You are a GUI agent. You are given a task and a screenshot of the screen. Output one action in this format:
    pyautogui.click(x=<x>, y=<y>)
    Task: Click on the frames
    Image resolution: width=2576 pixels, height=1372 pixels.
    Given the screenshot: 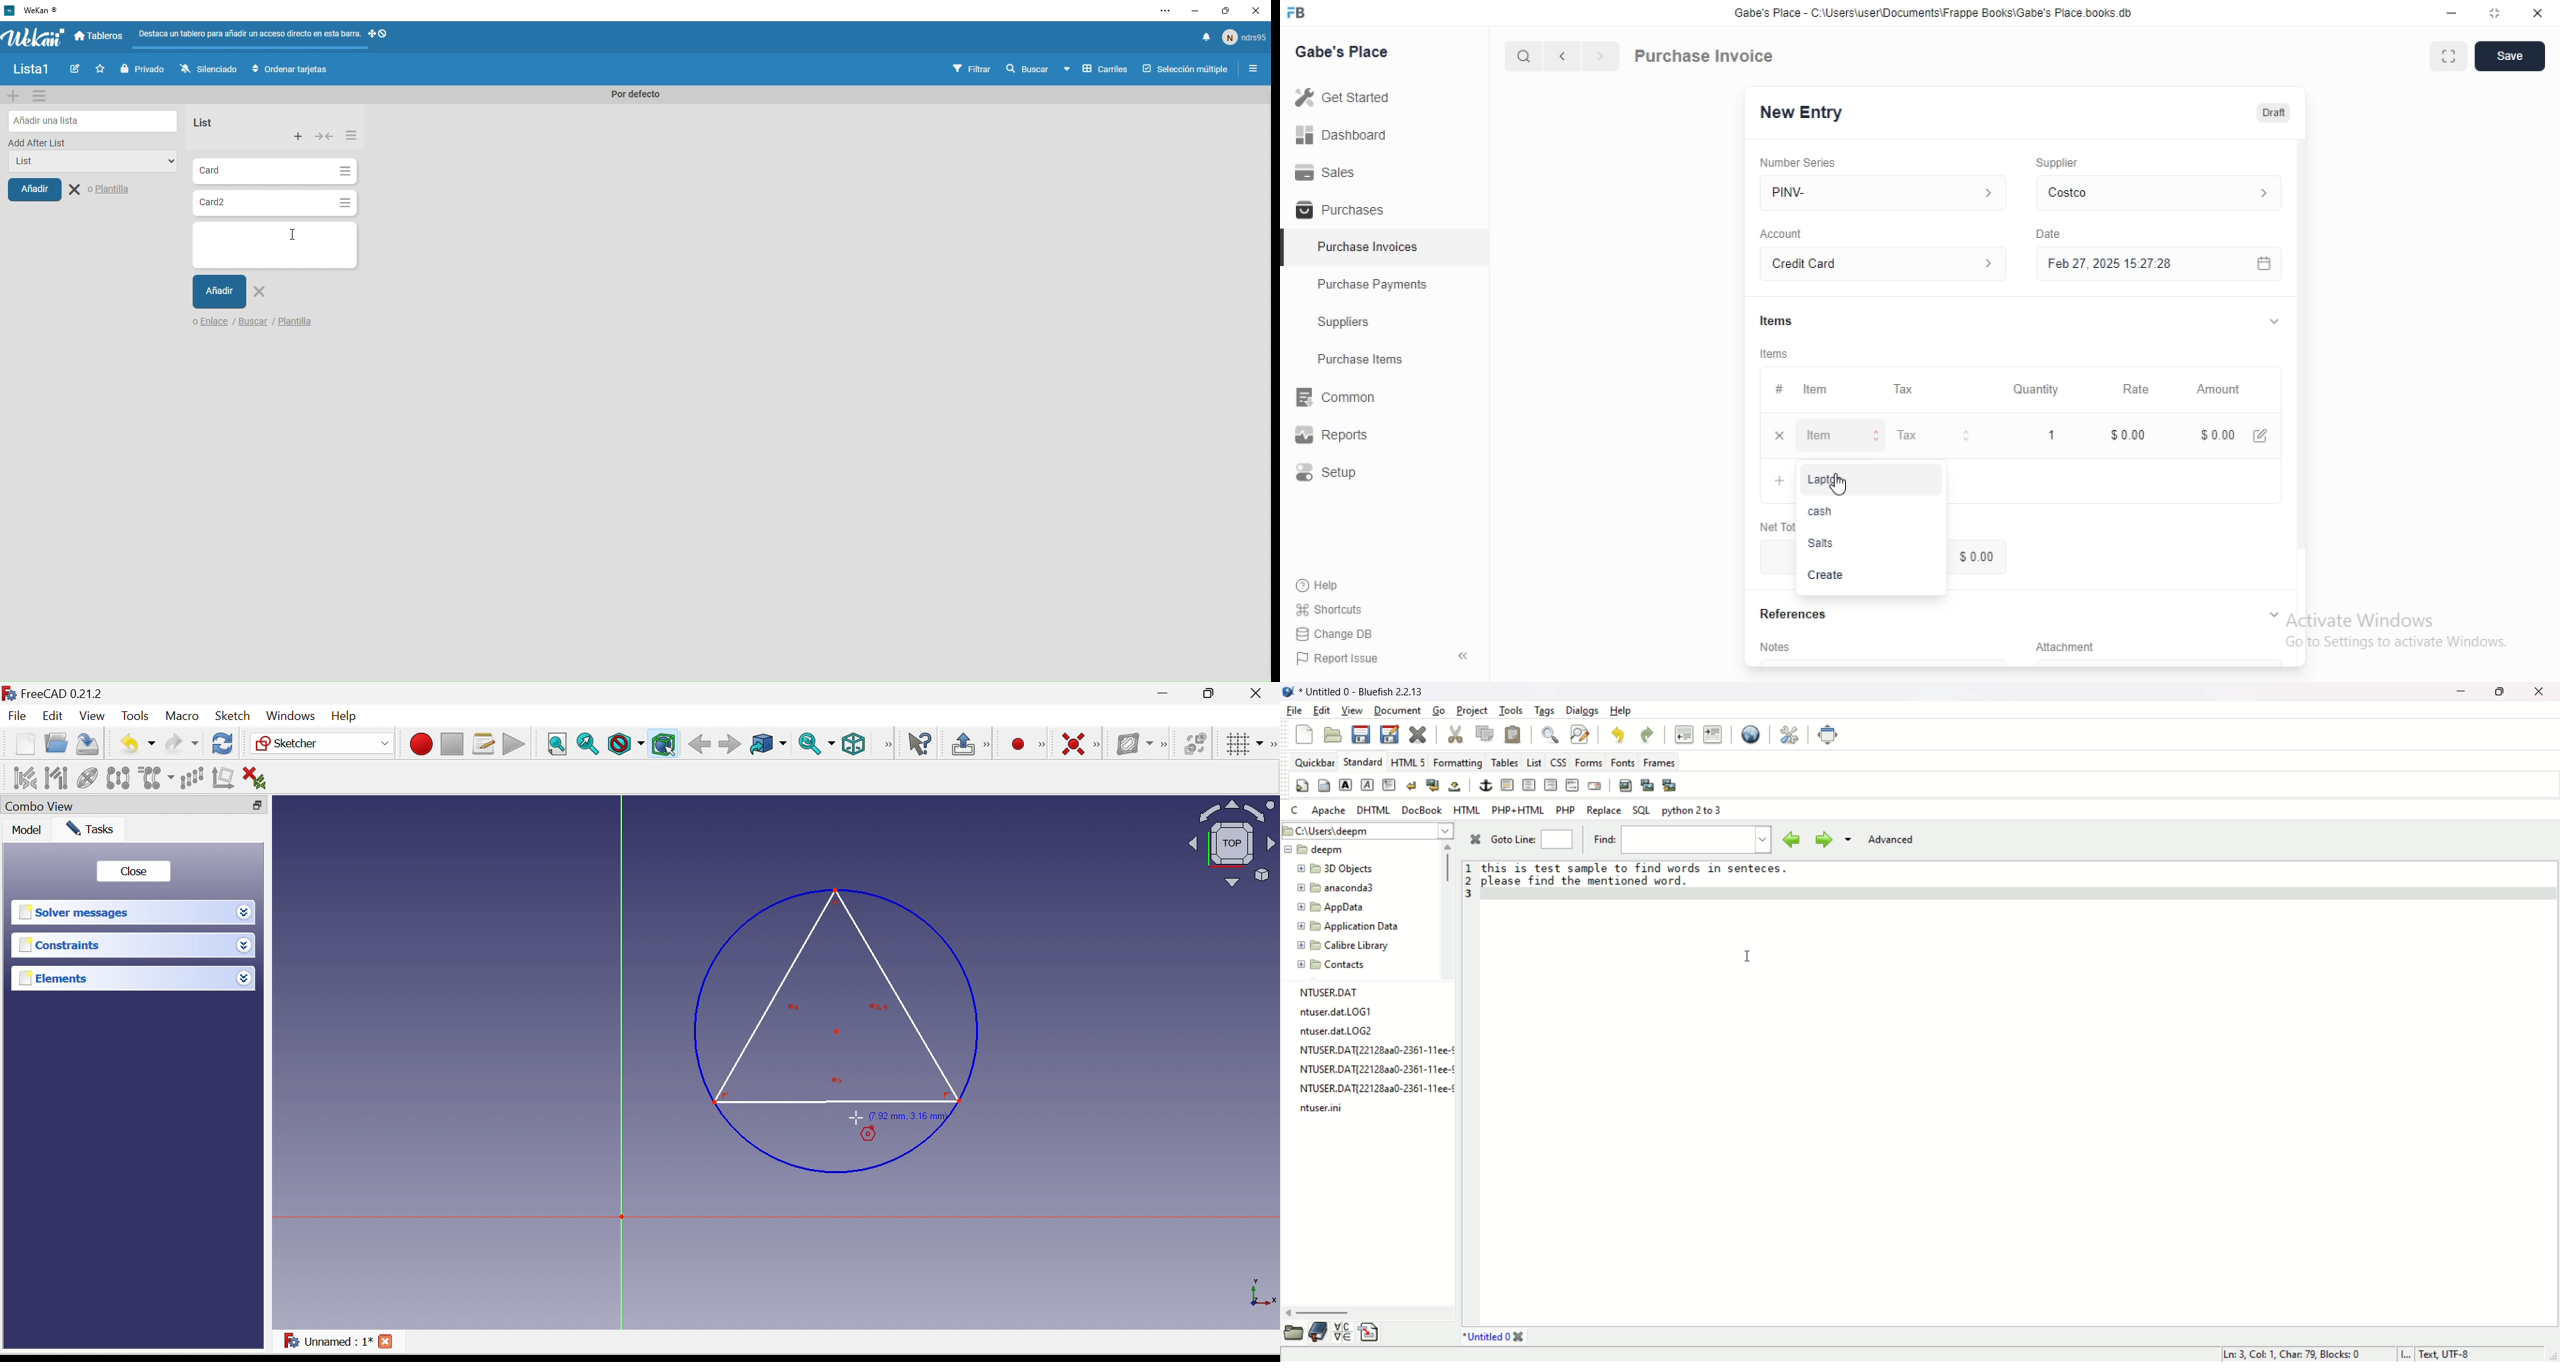 What is the action you would take?
    pyautogui.click(x=1675, y=762)
    